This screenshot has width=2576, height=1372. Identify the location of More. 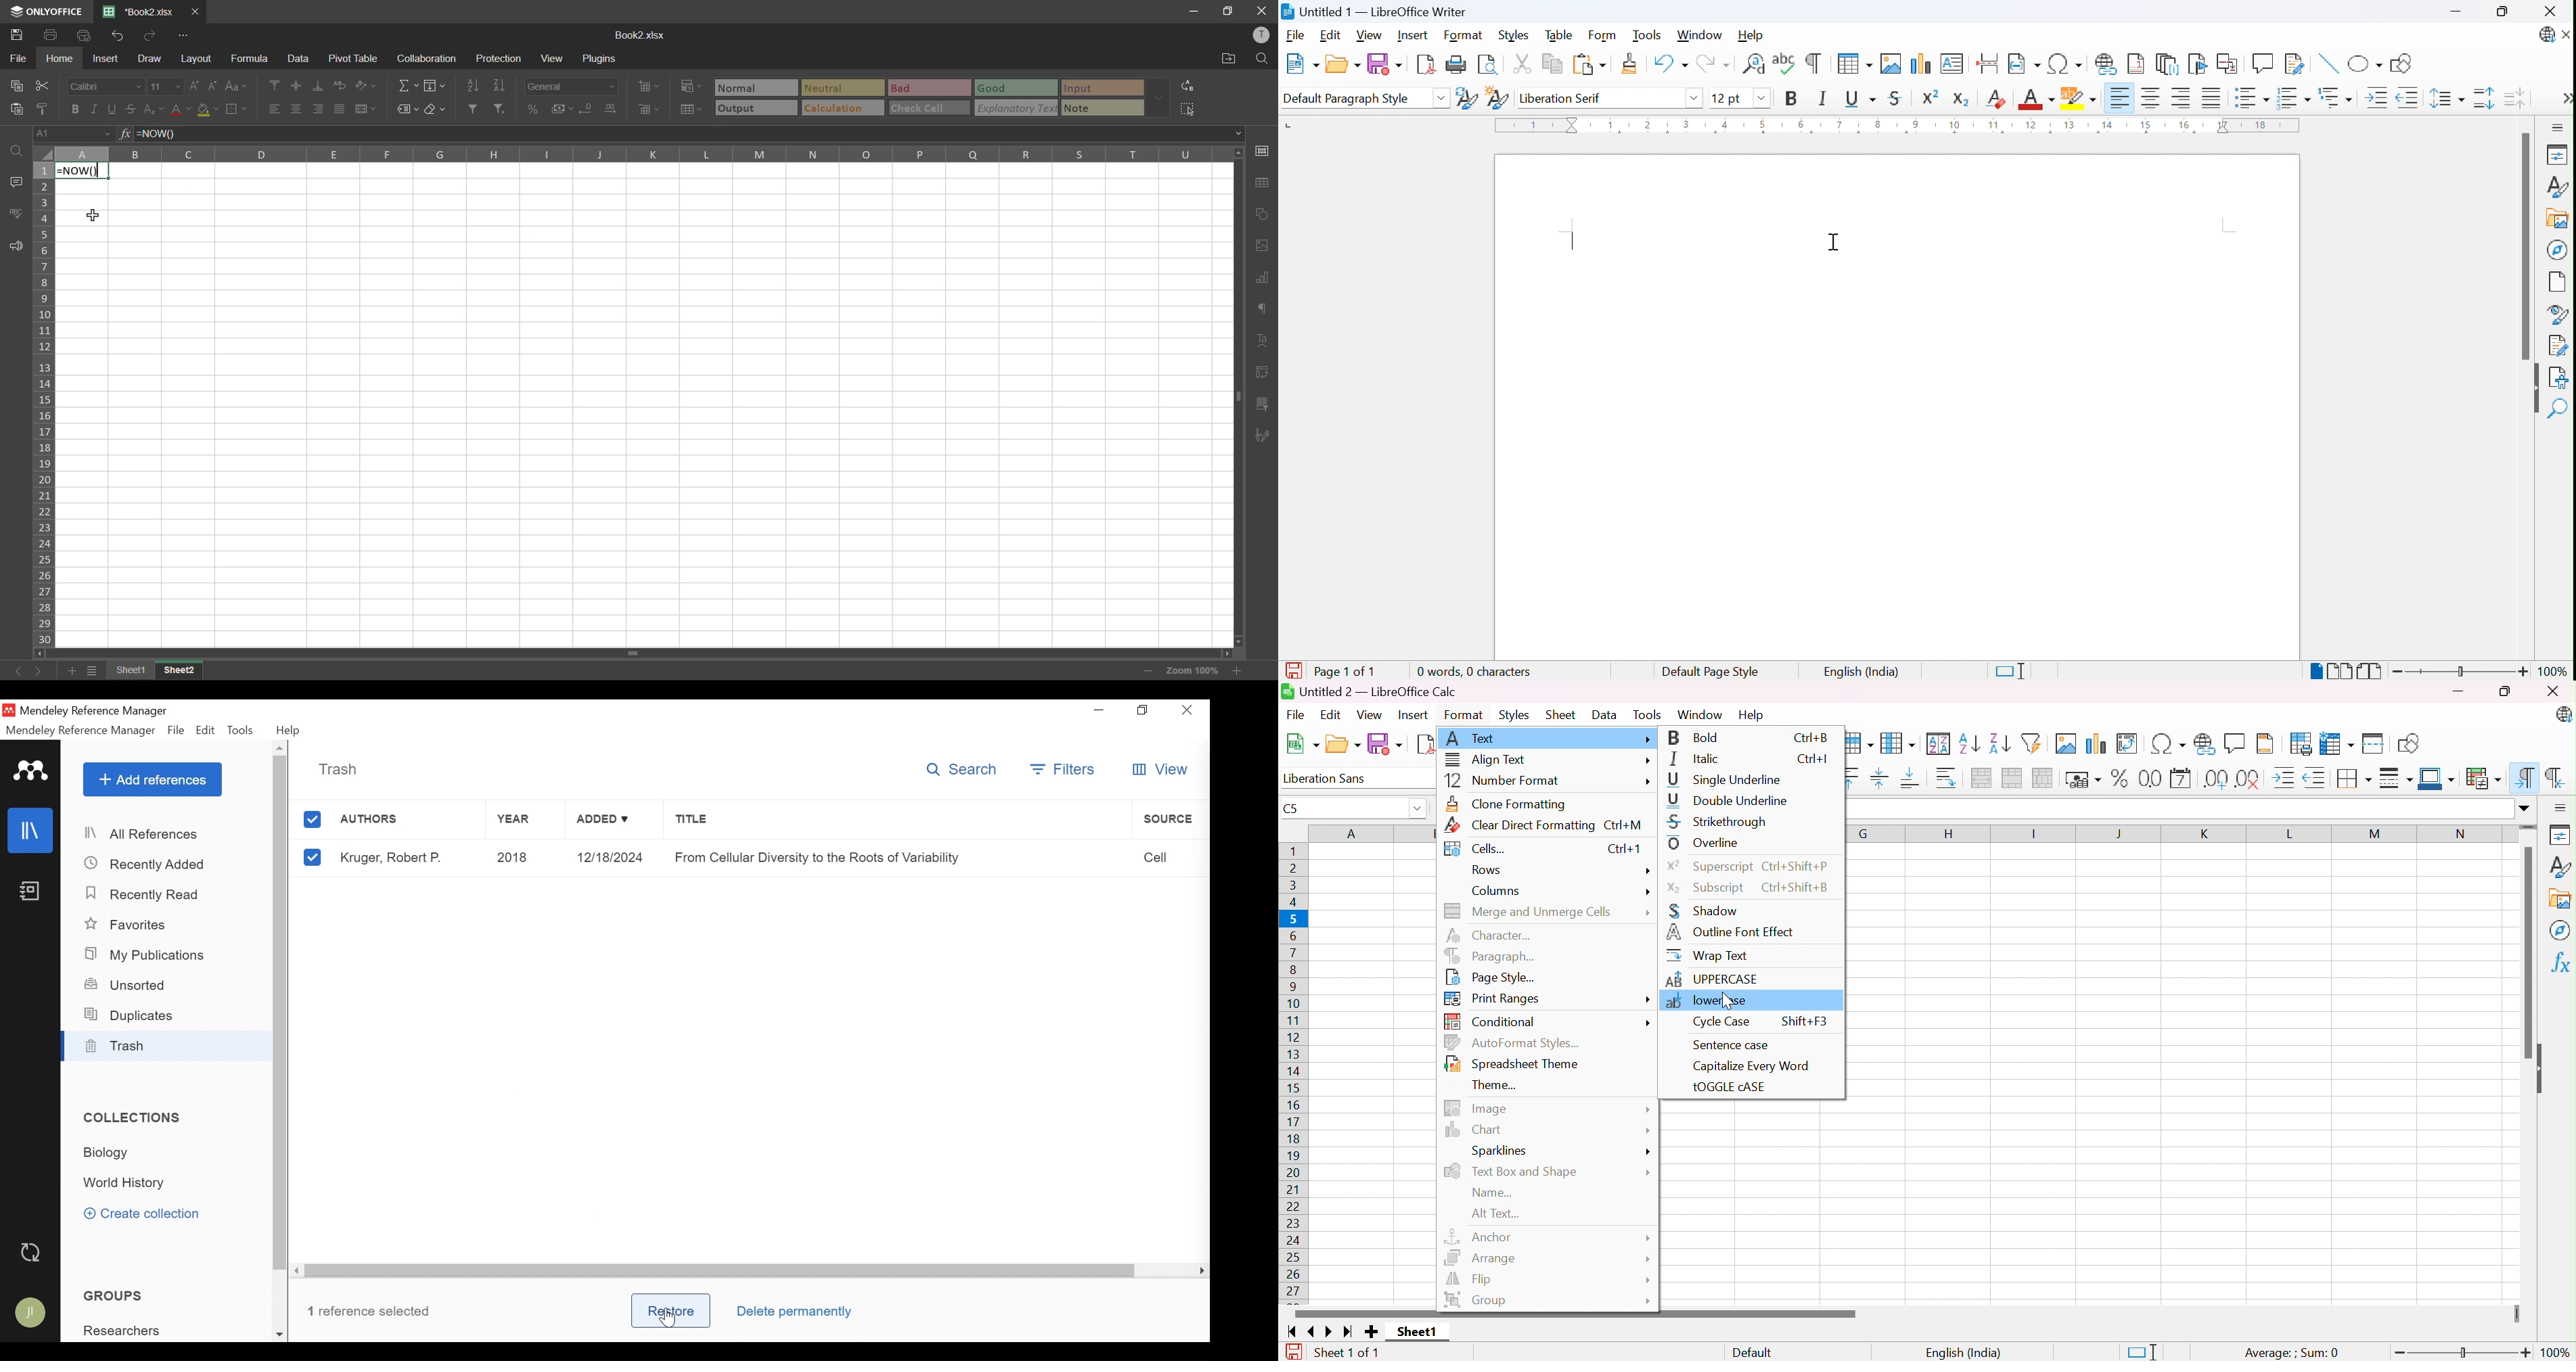
(1649, 1258).